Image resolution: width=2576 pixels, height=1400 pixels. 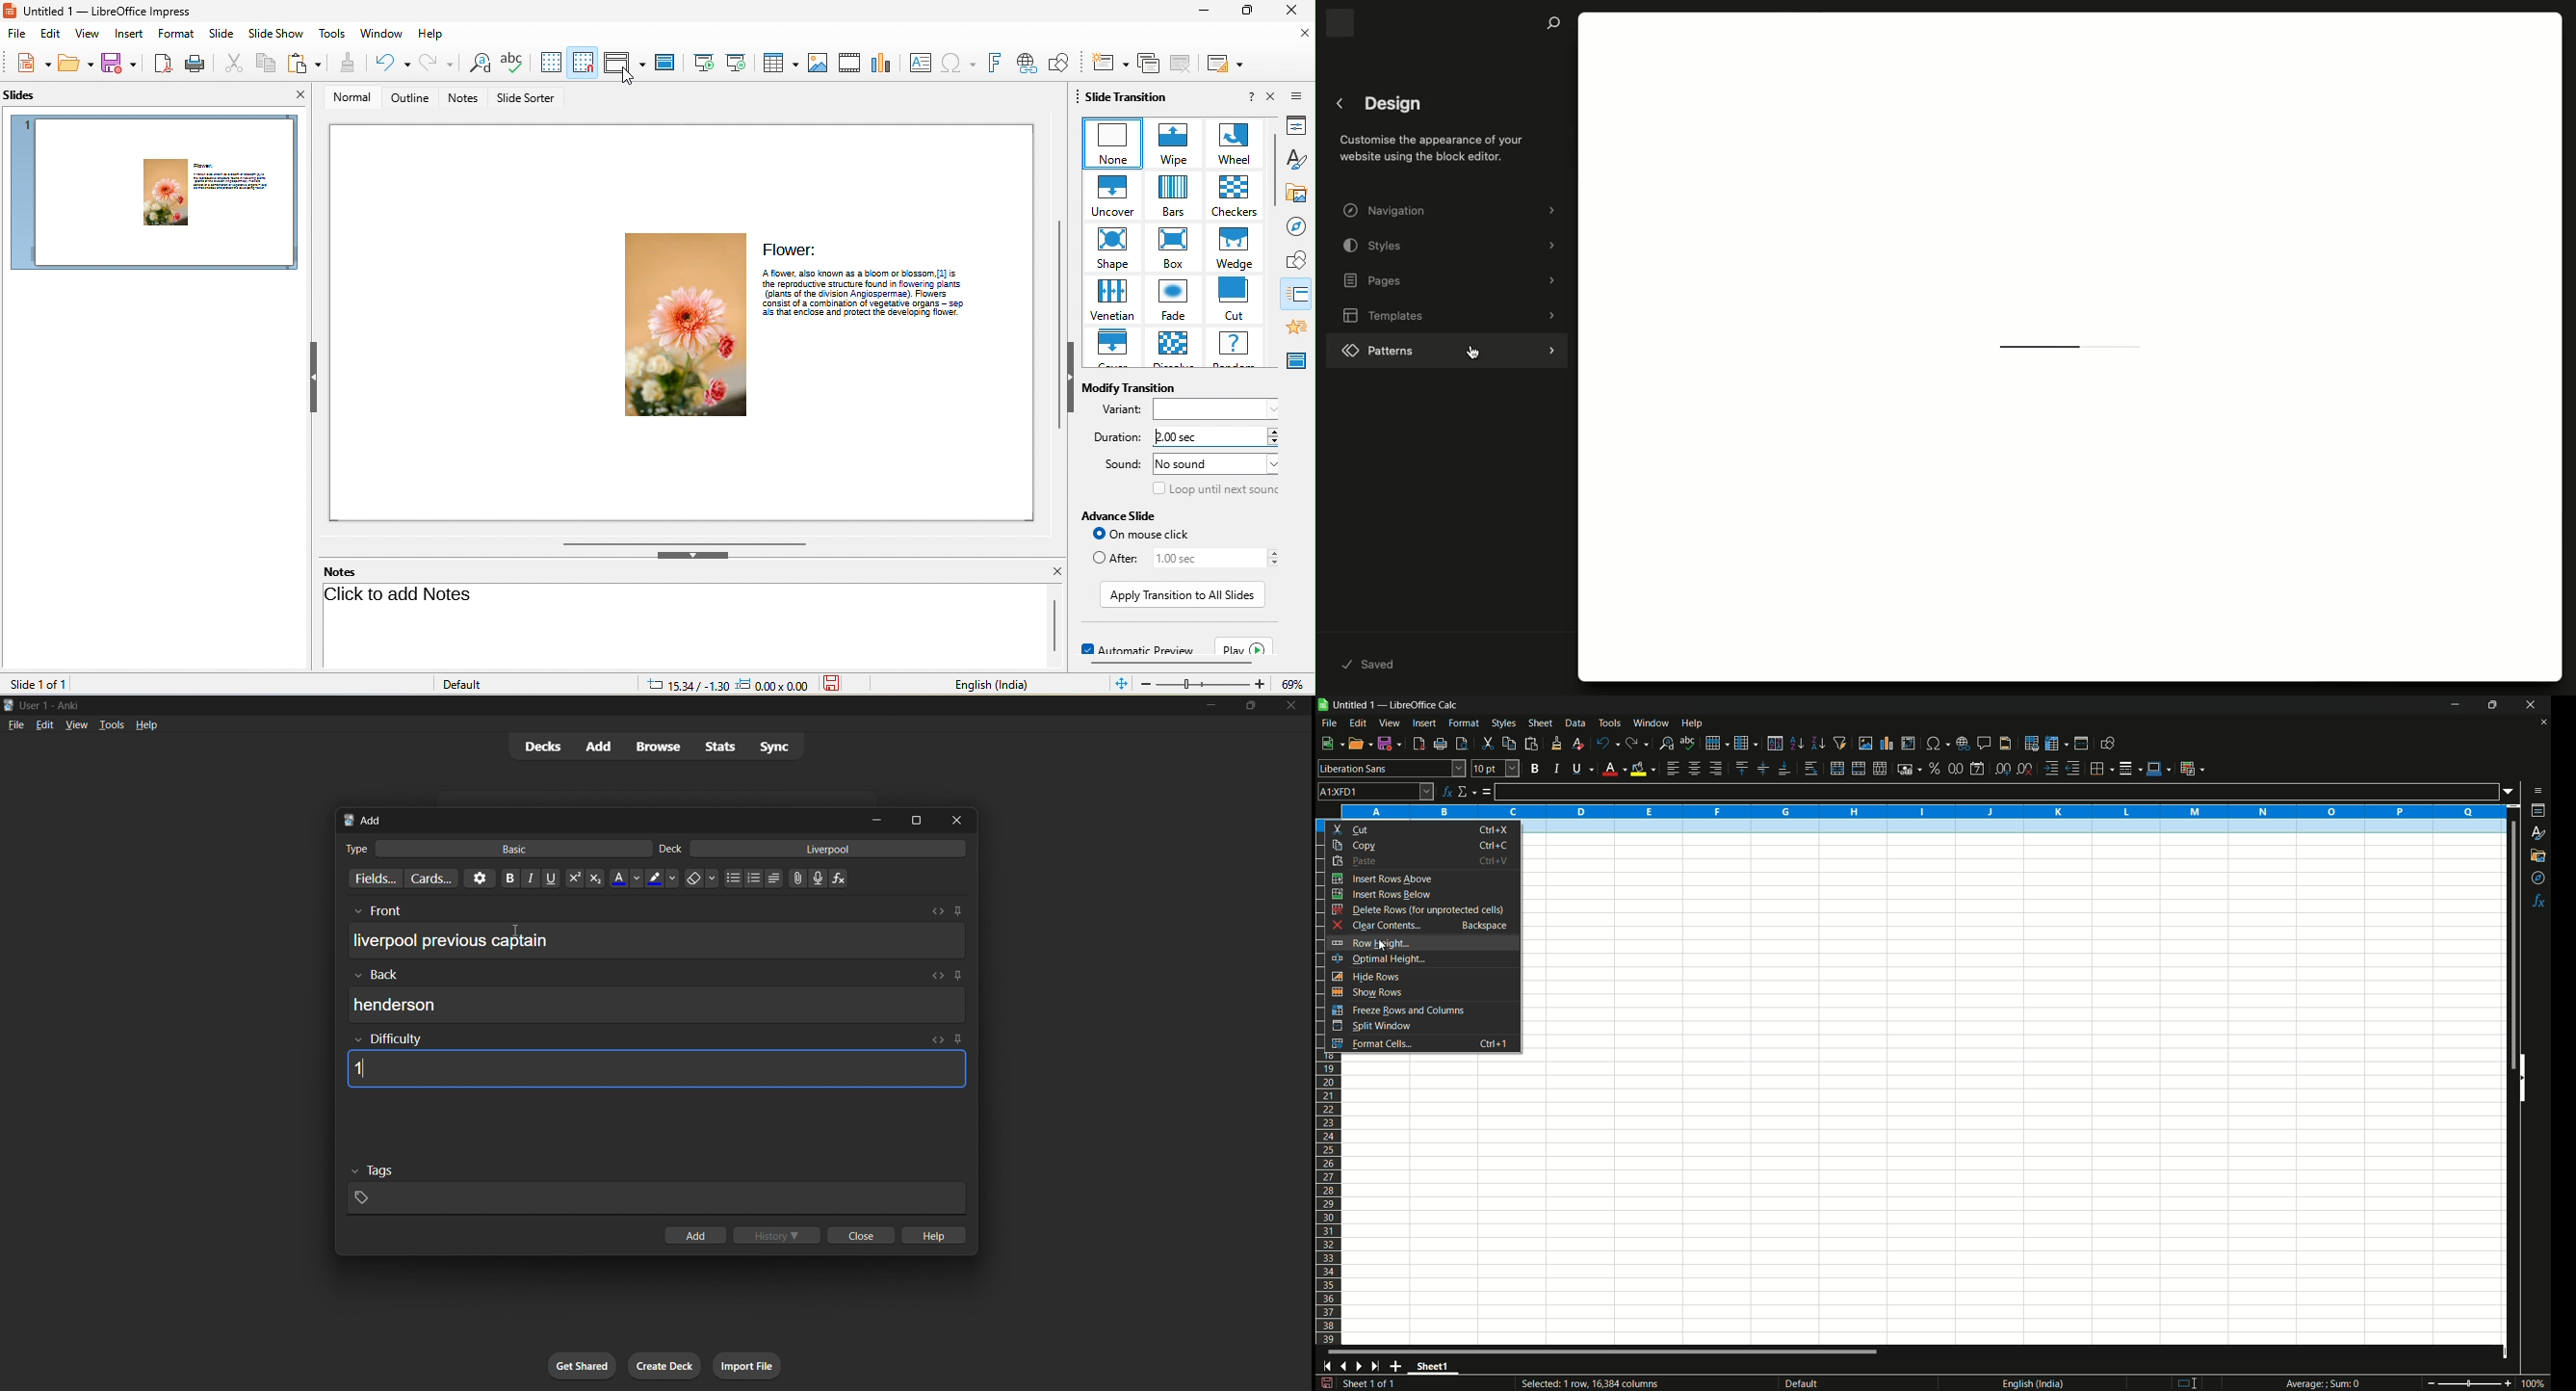 What do you see at coordinates (1672, 769) in the screenshot?
I see `align left` at bounding box center [1672, 769].